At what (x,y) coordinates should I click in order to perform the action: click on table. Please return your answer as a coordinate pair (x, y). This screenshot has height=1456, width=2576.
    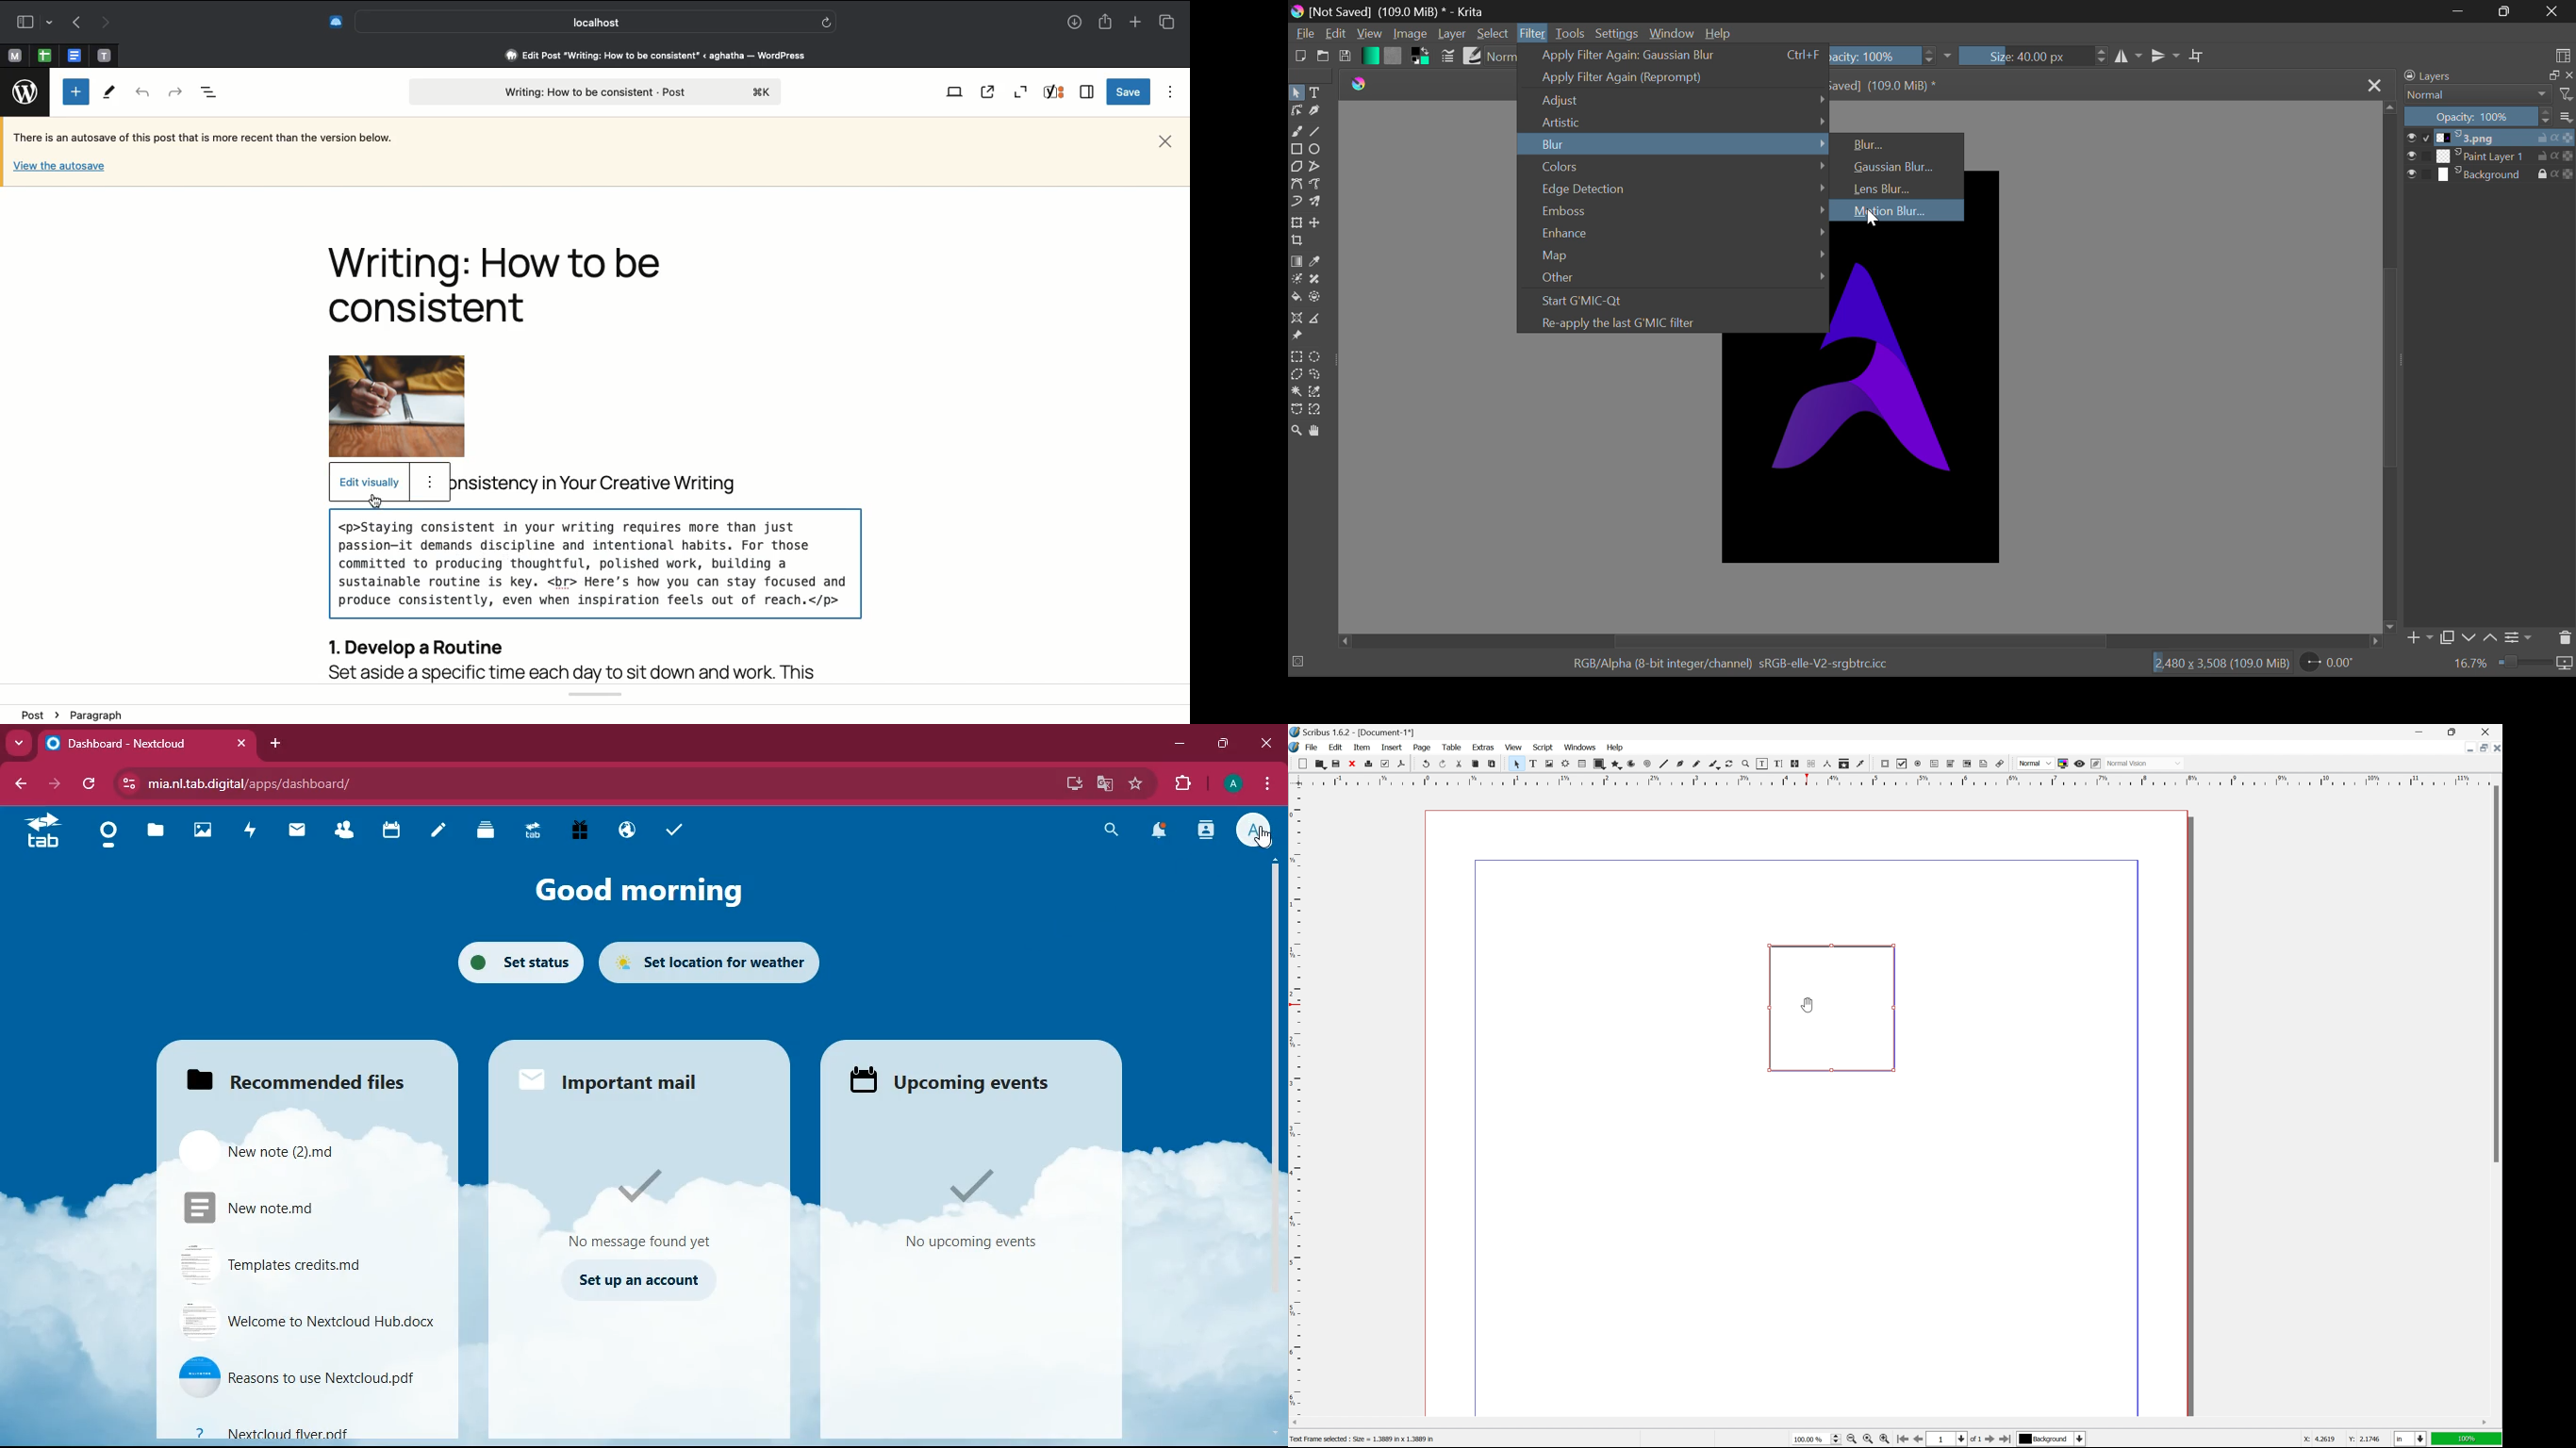
    Looking at the image, I should click on (1582, 764).